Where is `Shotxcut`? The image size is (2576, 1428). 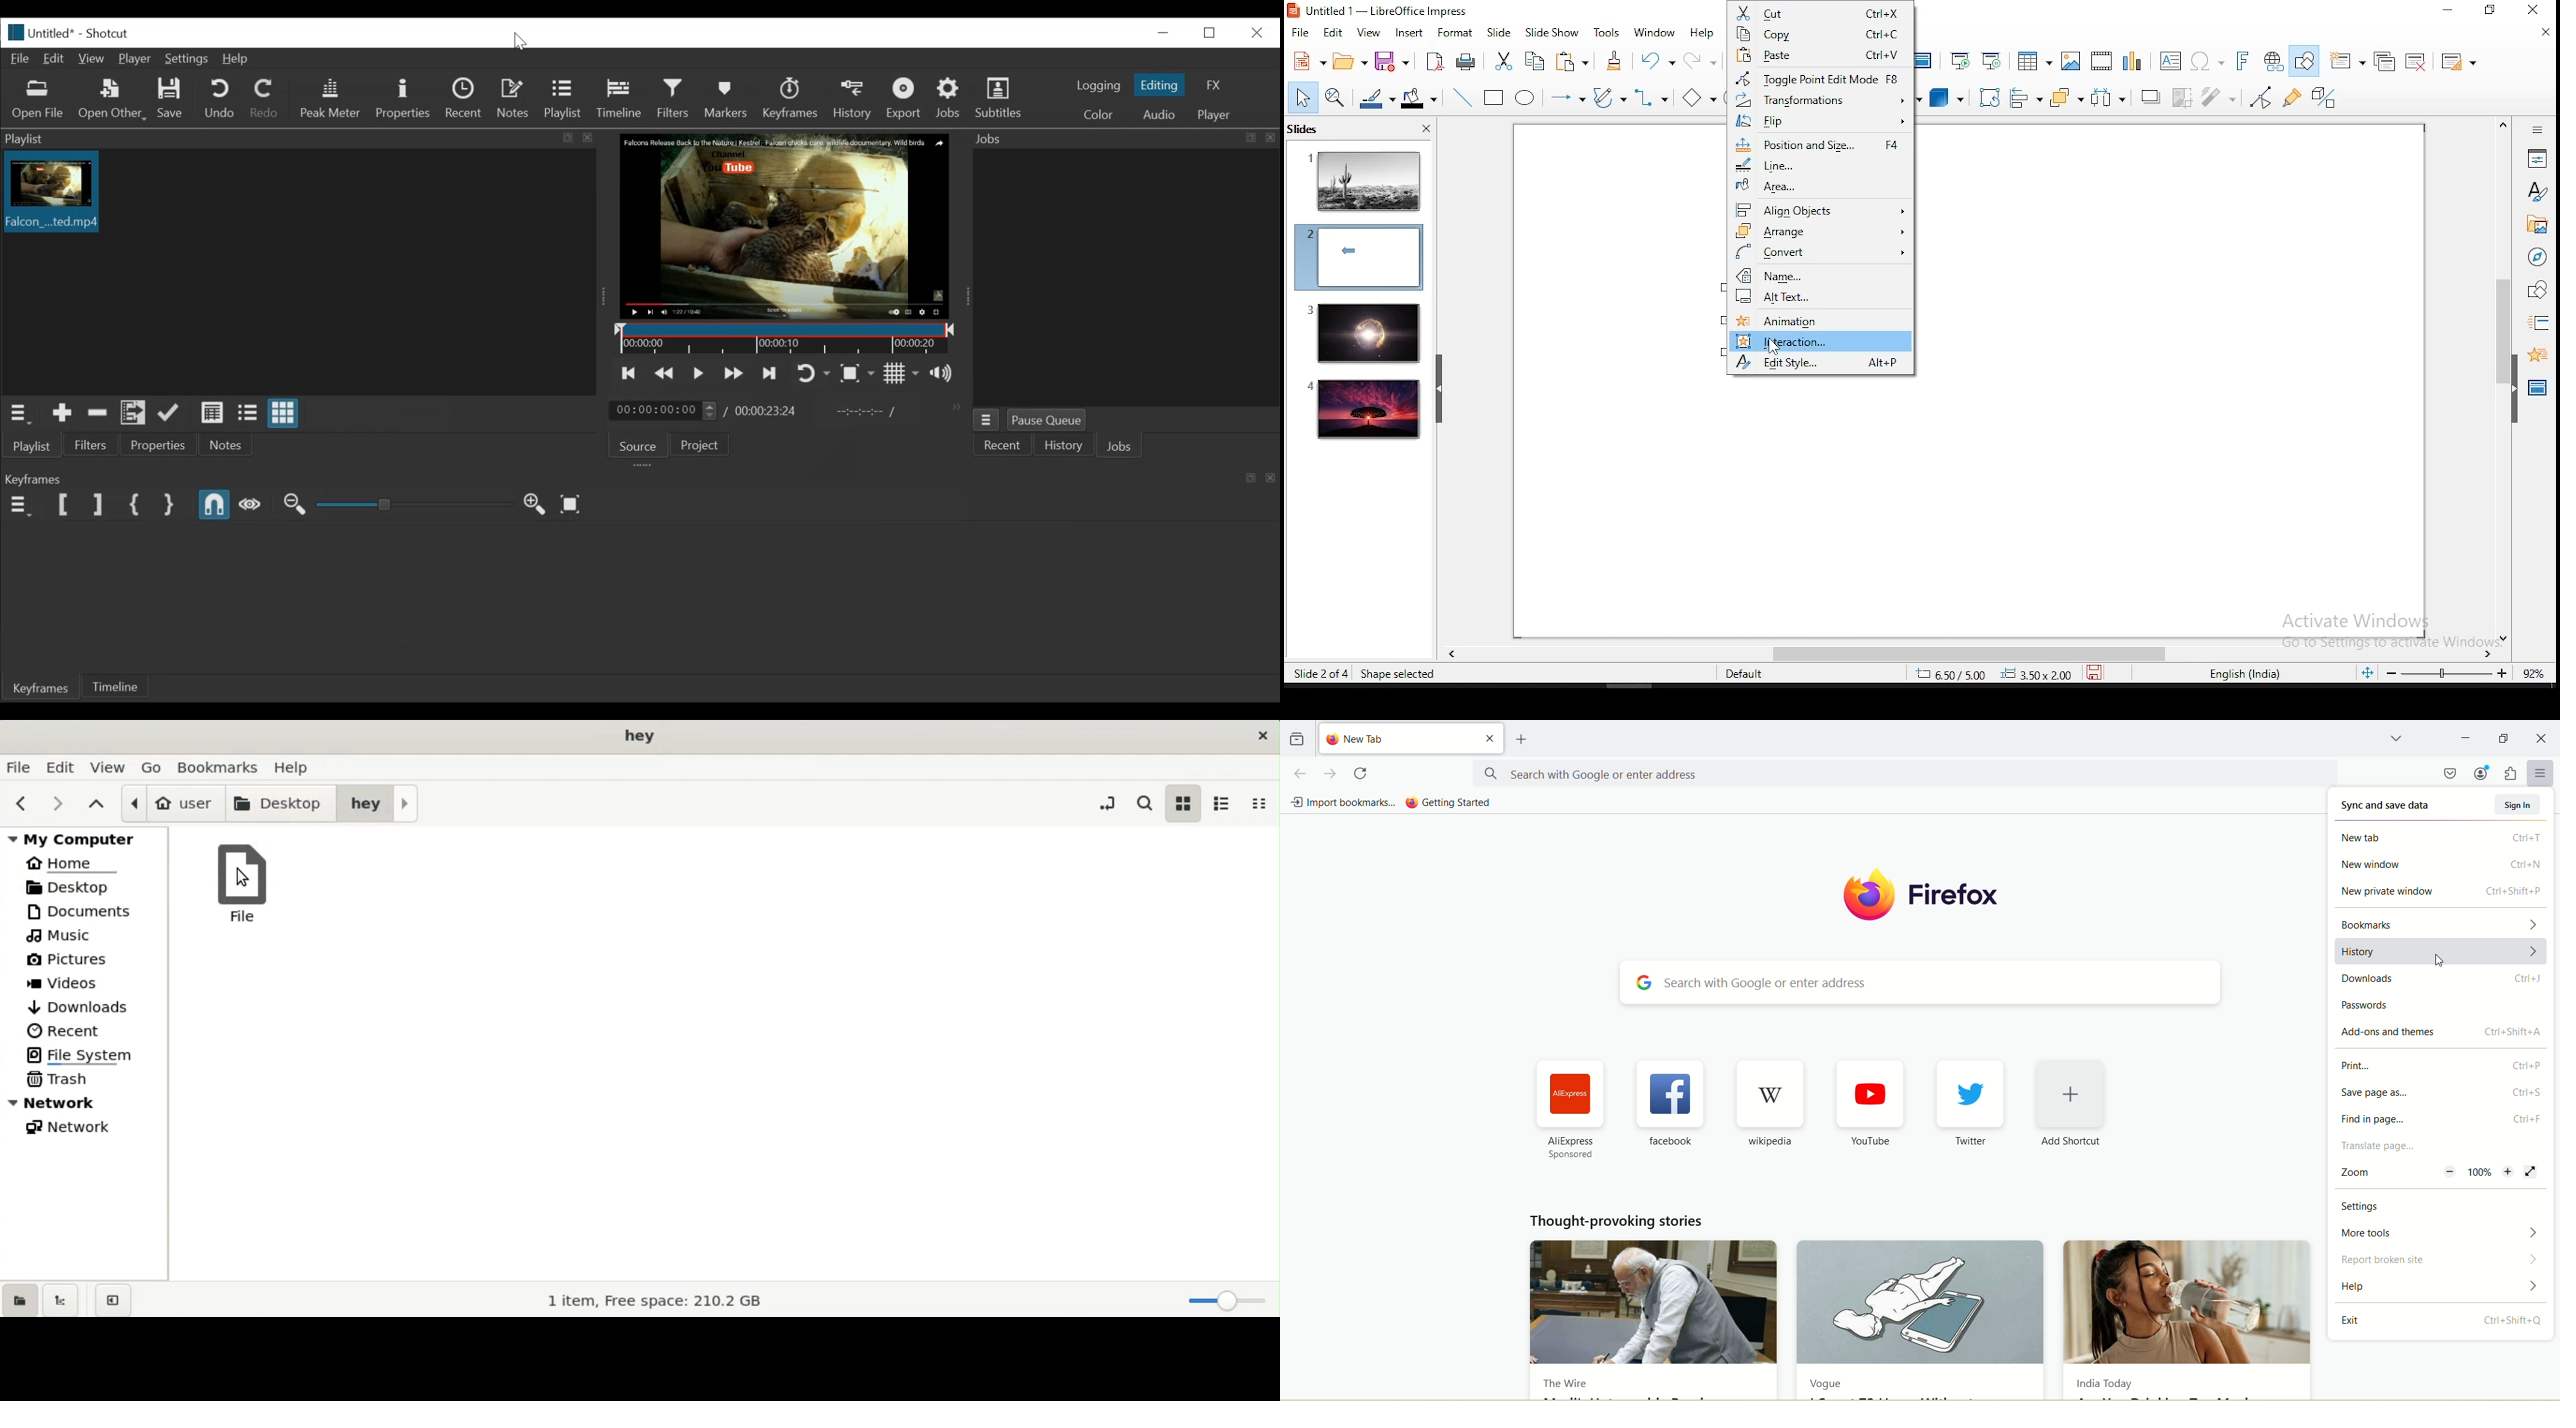
Shotxcut is located at coordinates (110, 33).